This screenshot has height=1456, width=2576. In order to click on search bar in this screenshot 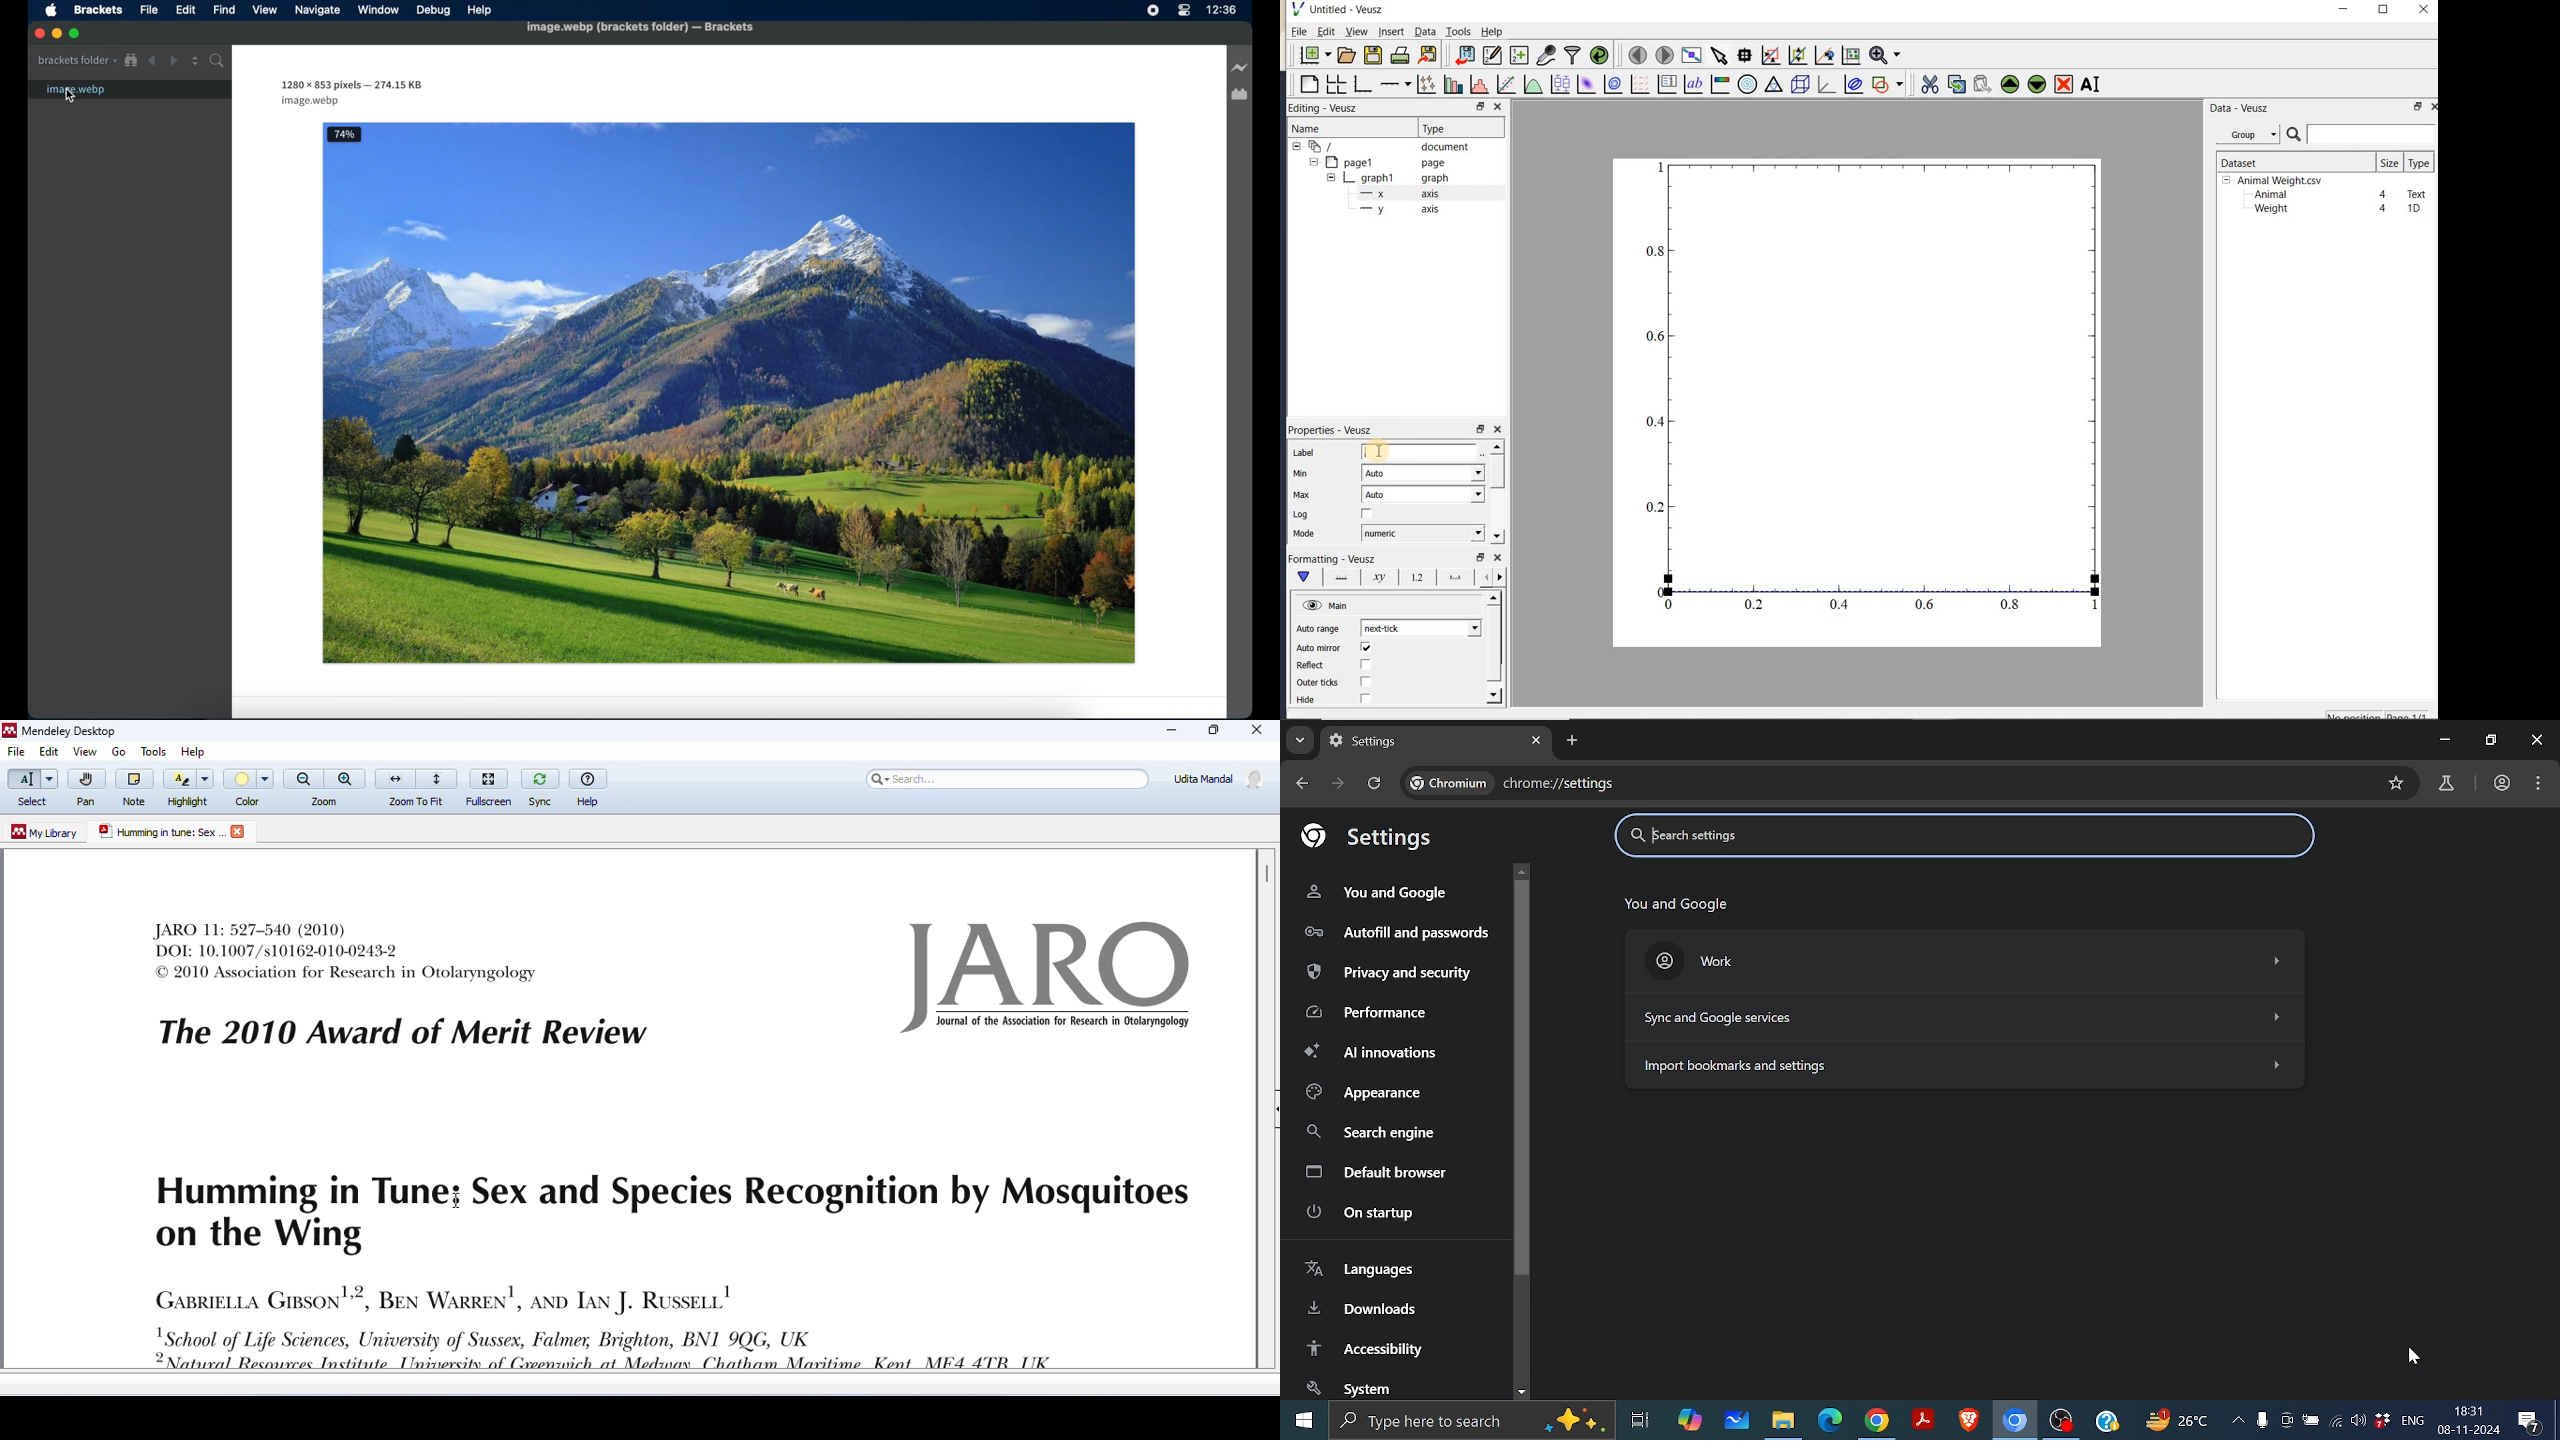, I will do `click(1005, 778)`.